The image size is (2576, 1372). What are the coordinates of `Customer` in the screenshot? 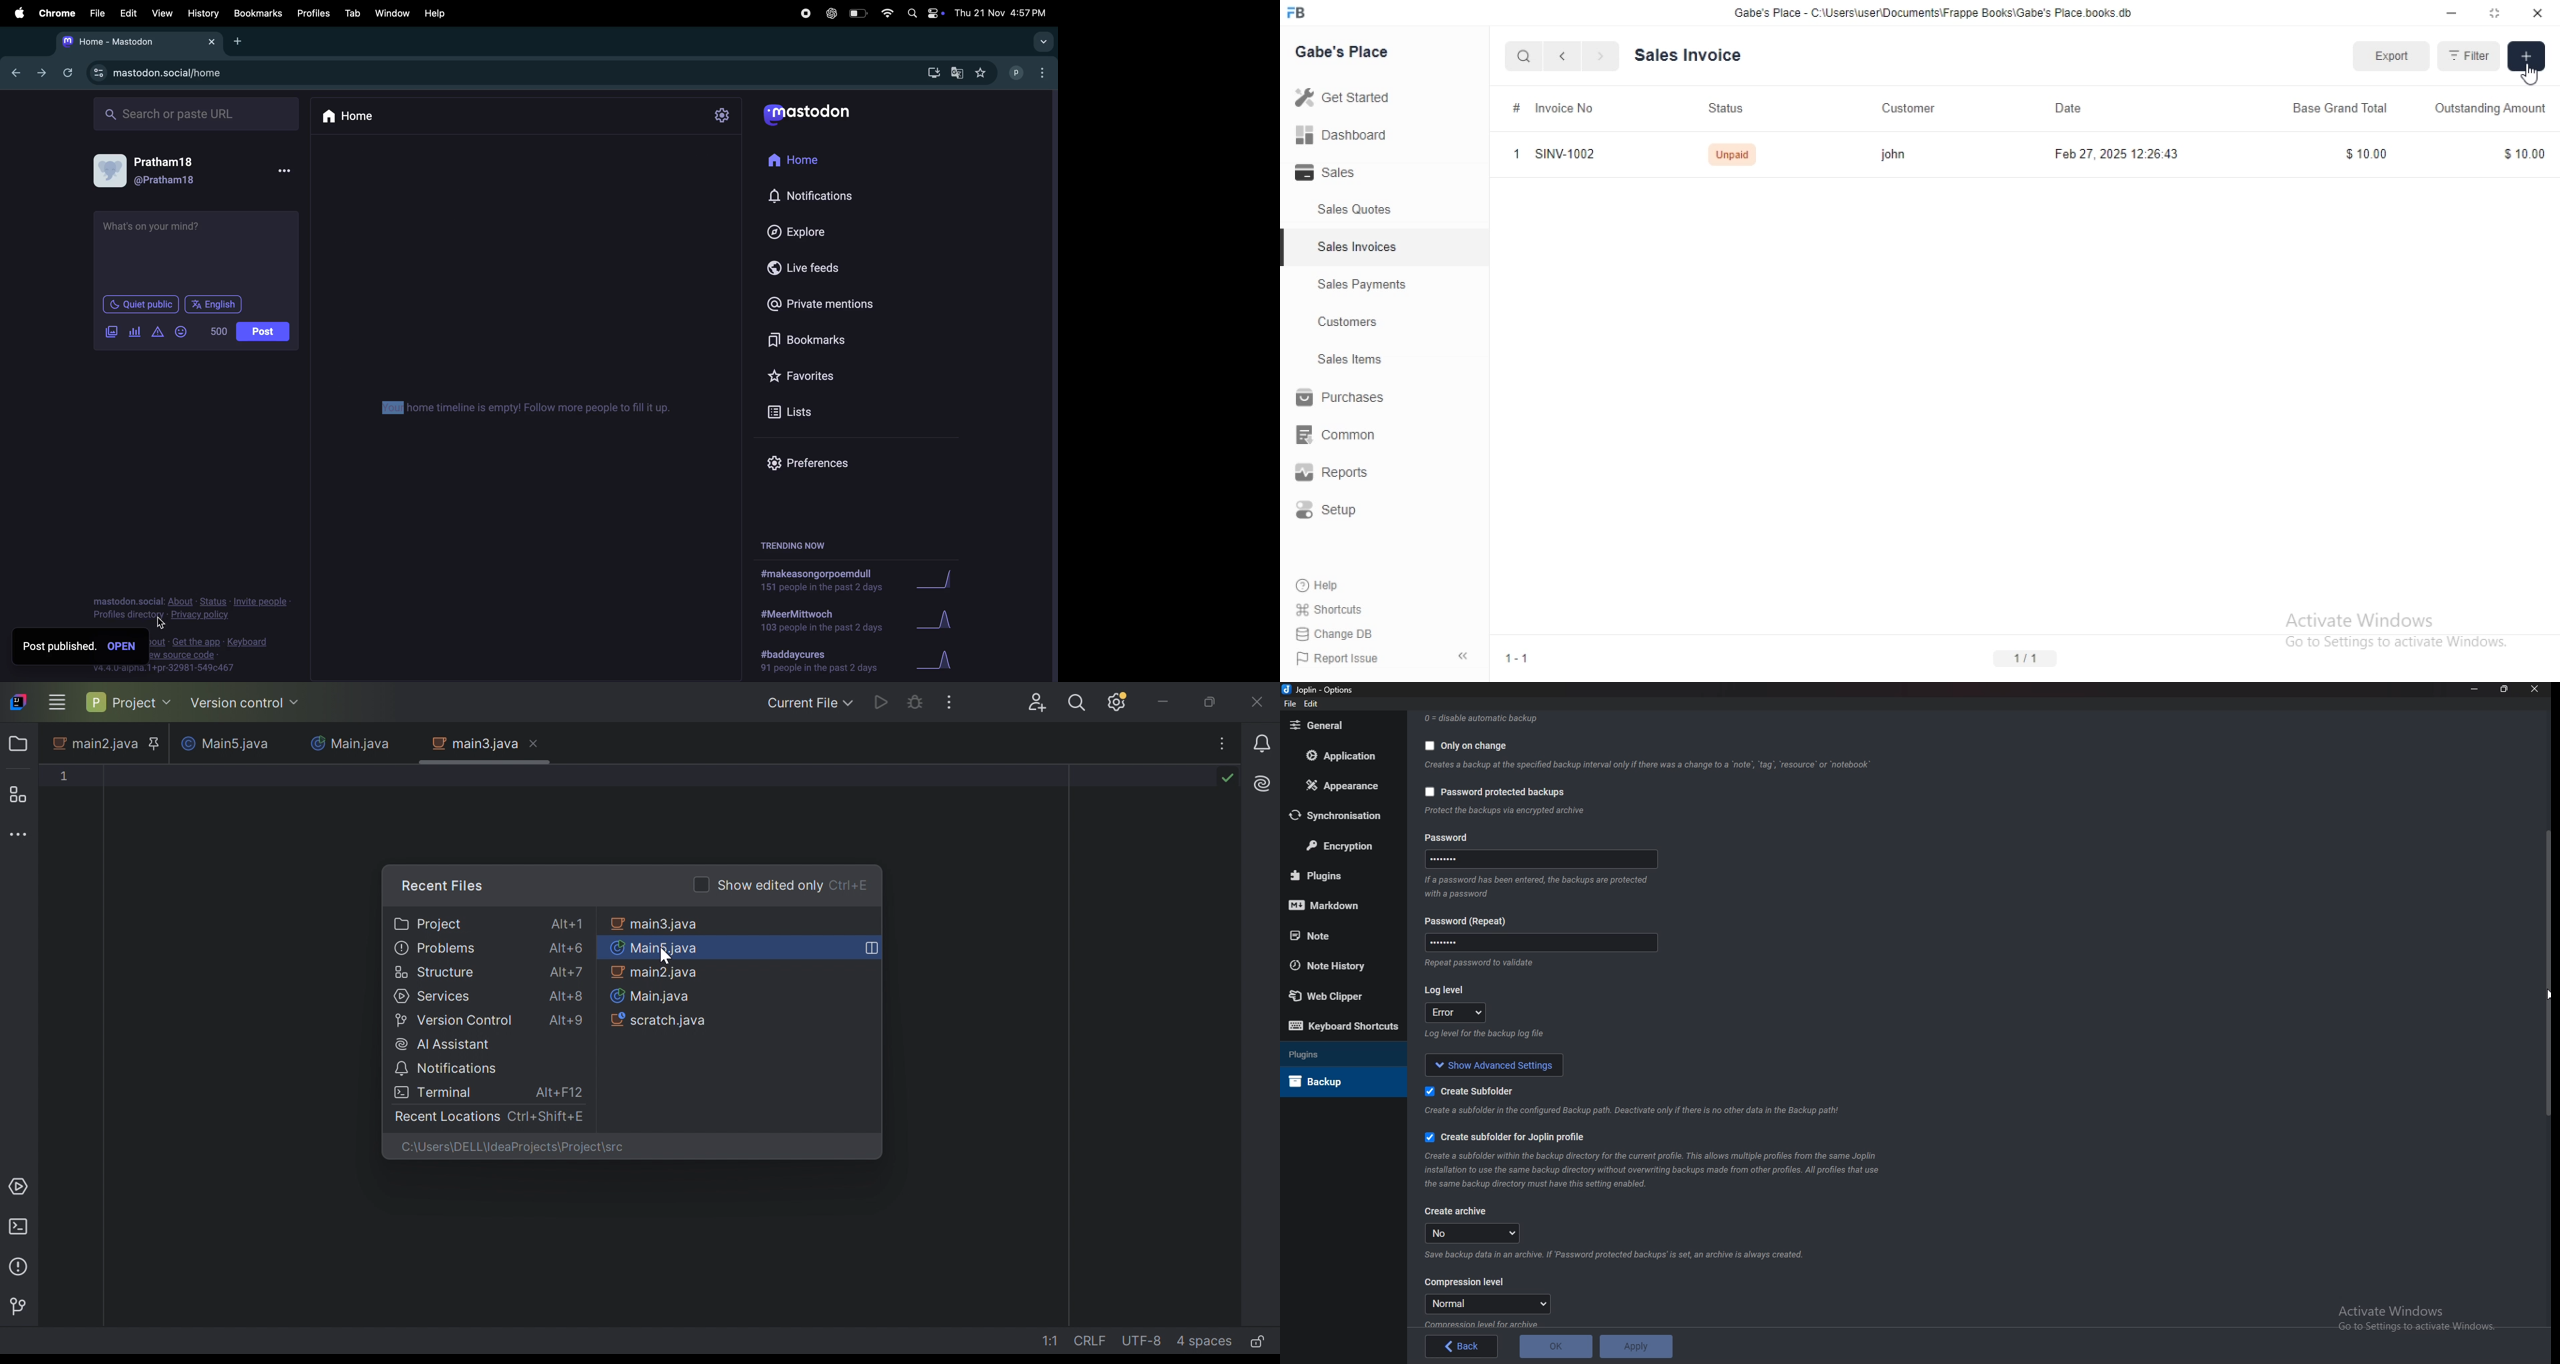 It's located at (1908, 107).